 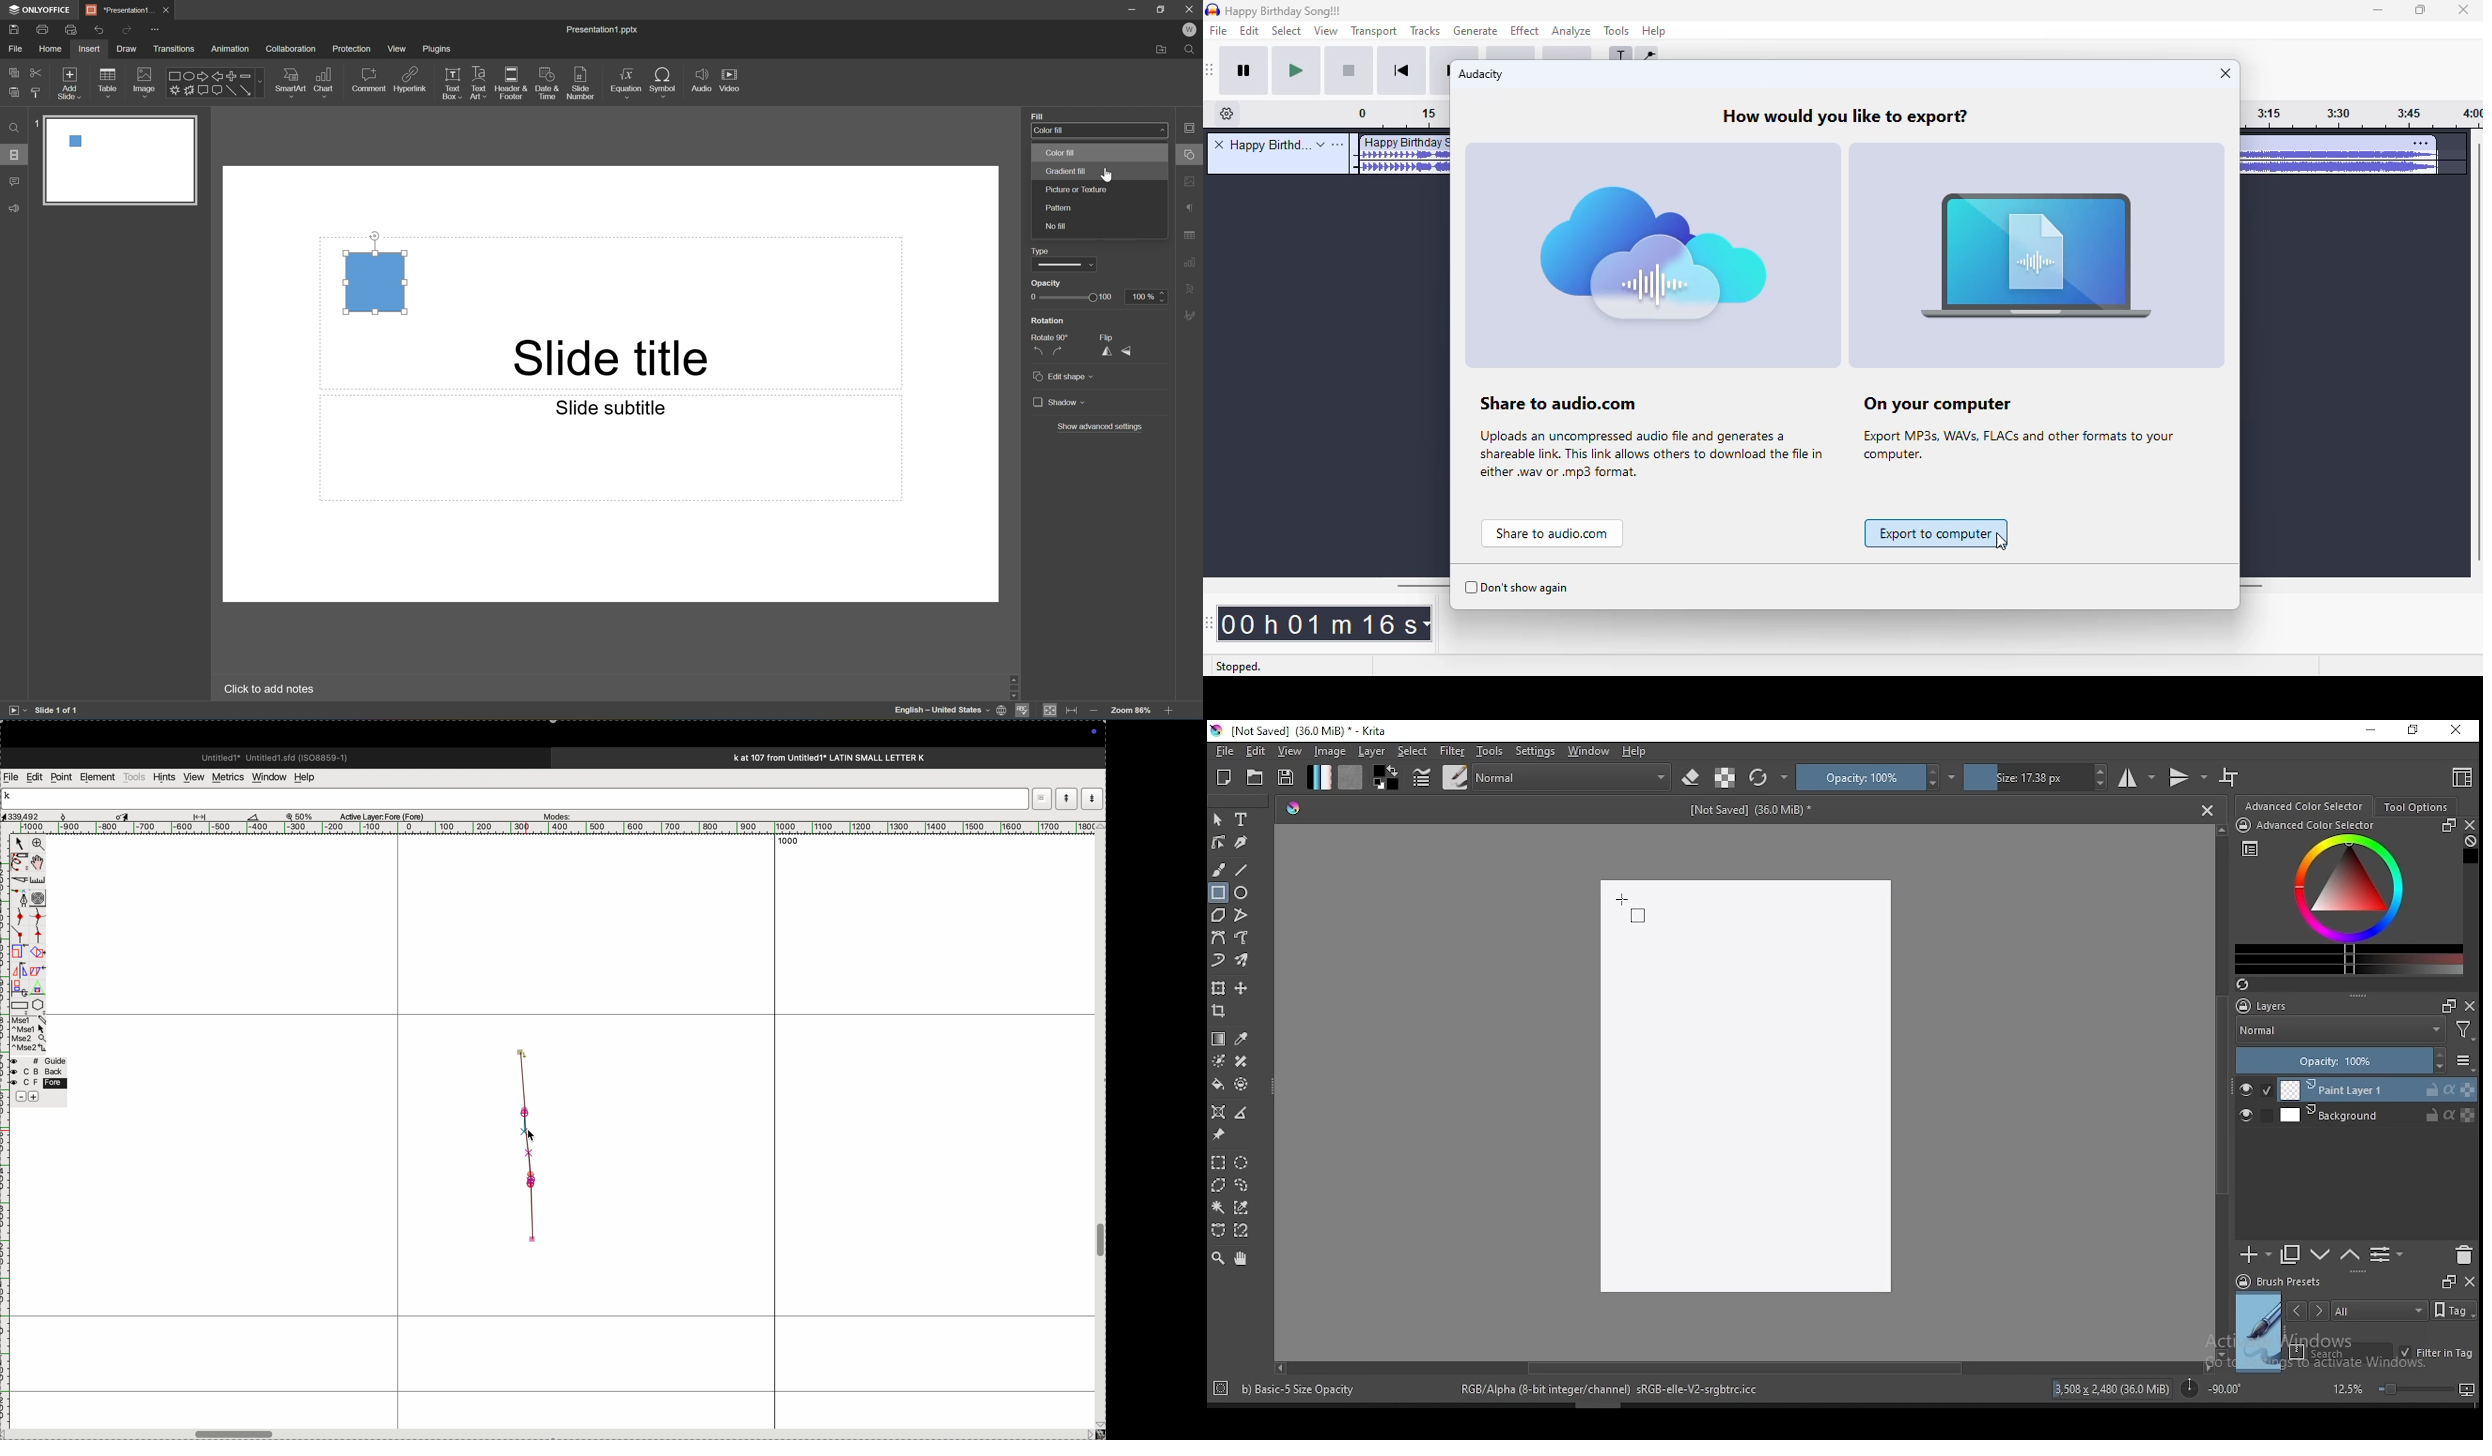 I want to click on cursor, so click(x=125, y=815).